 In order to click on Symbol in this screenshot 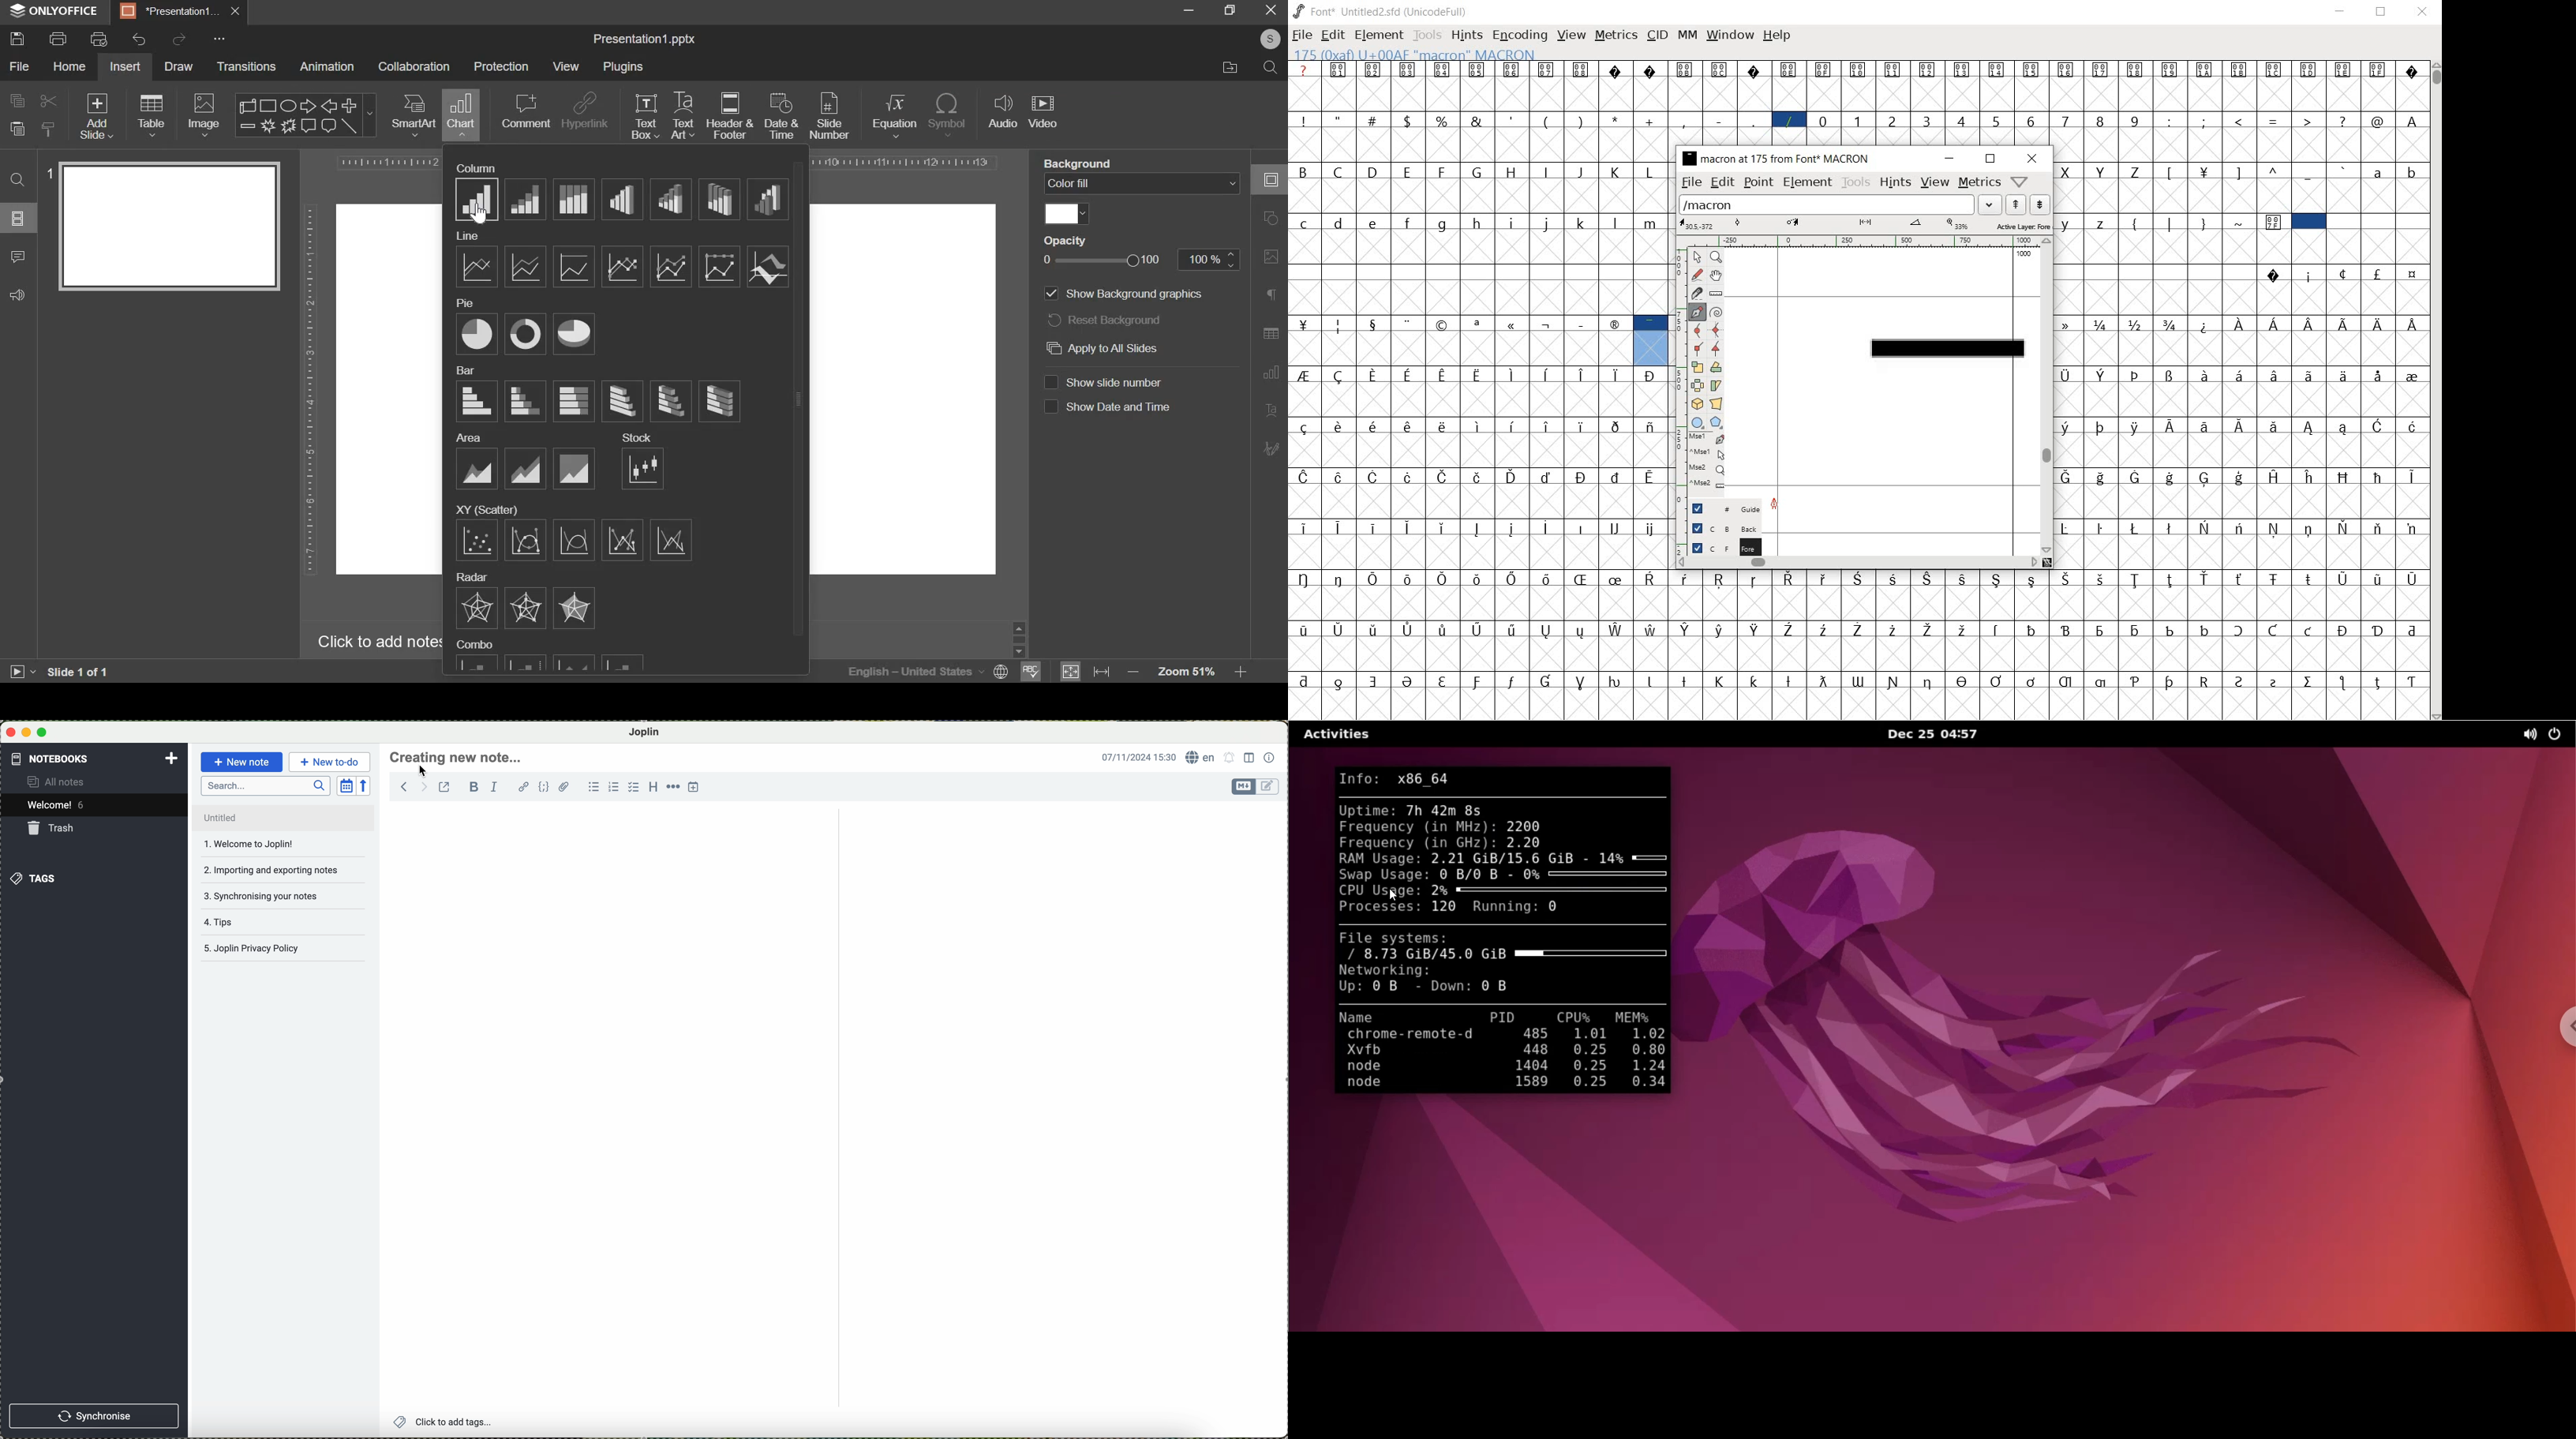, I will do `click(1478, 680)`.